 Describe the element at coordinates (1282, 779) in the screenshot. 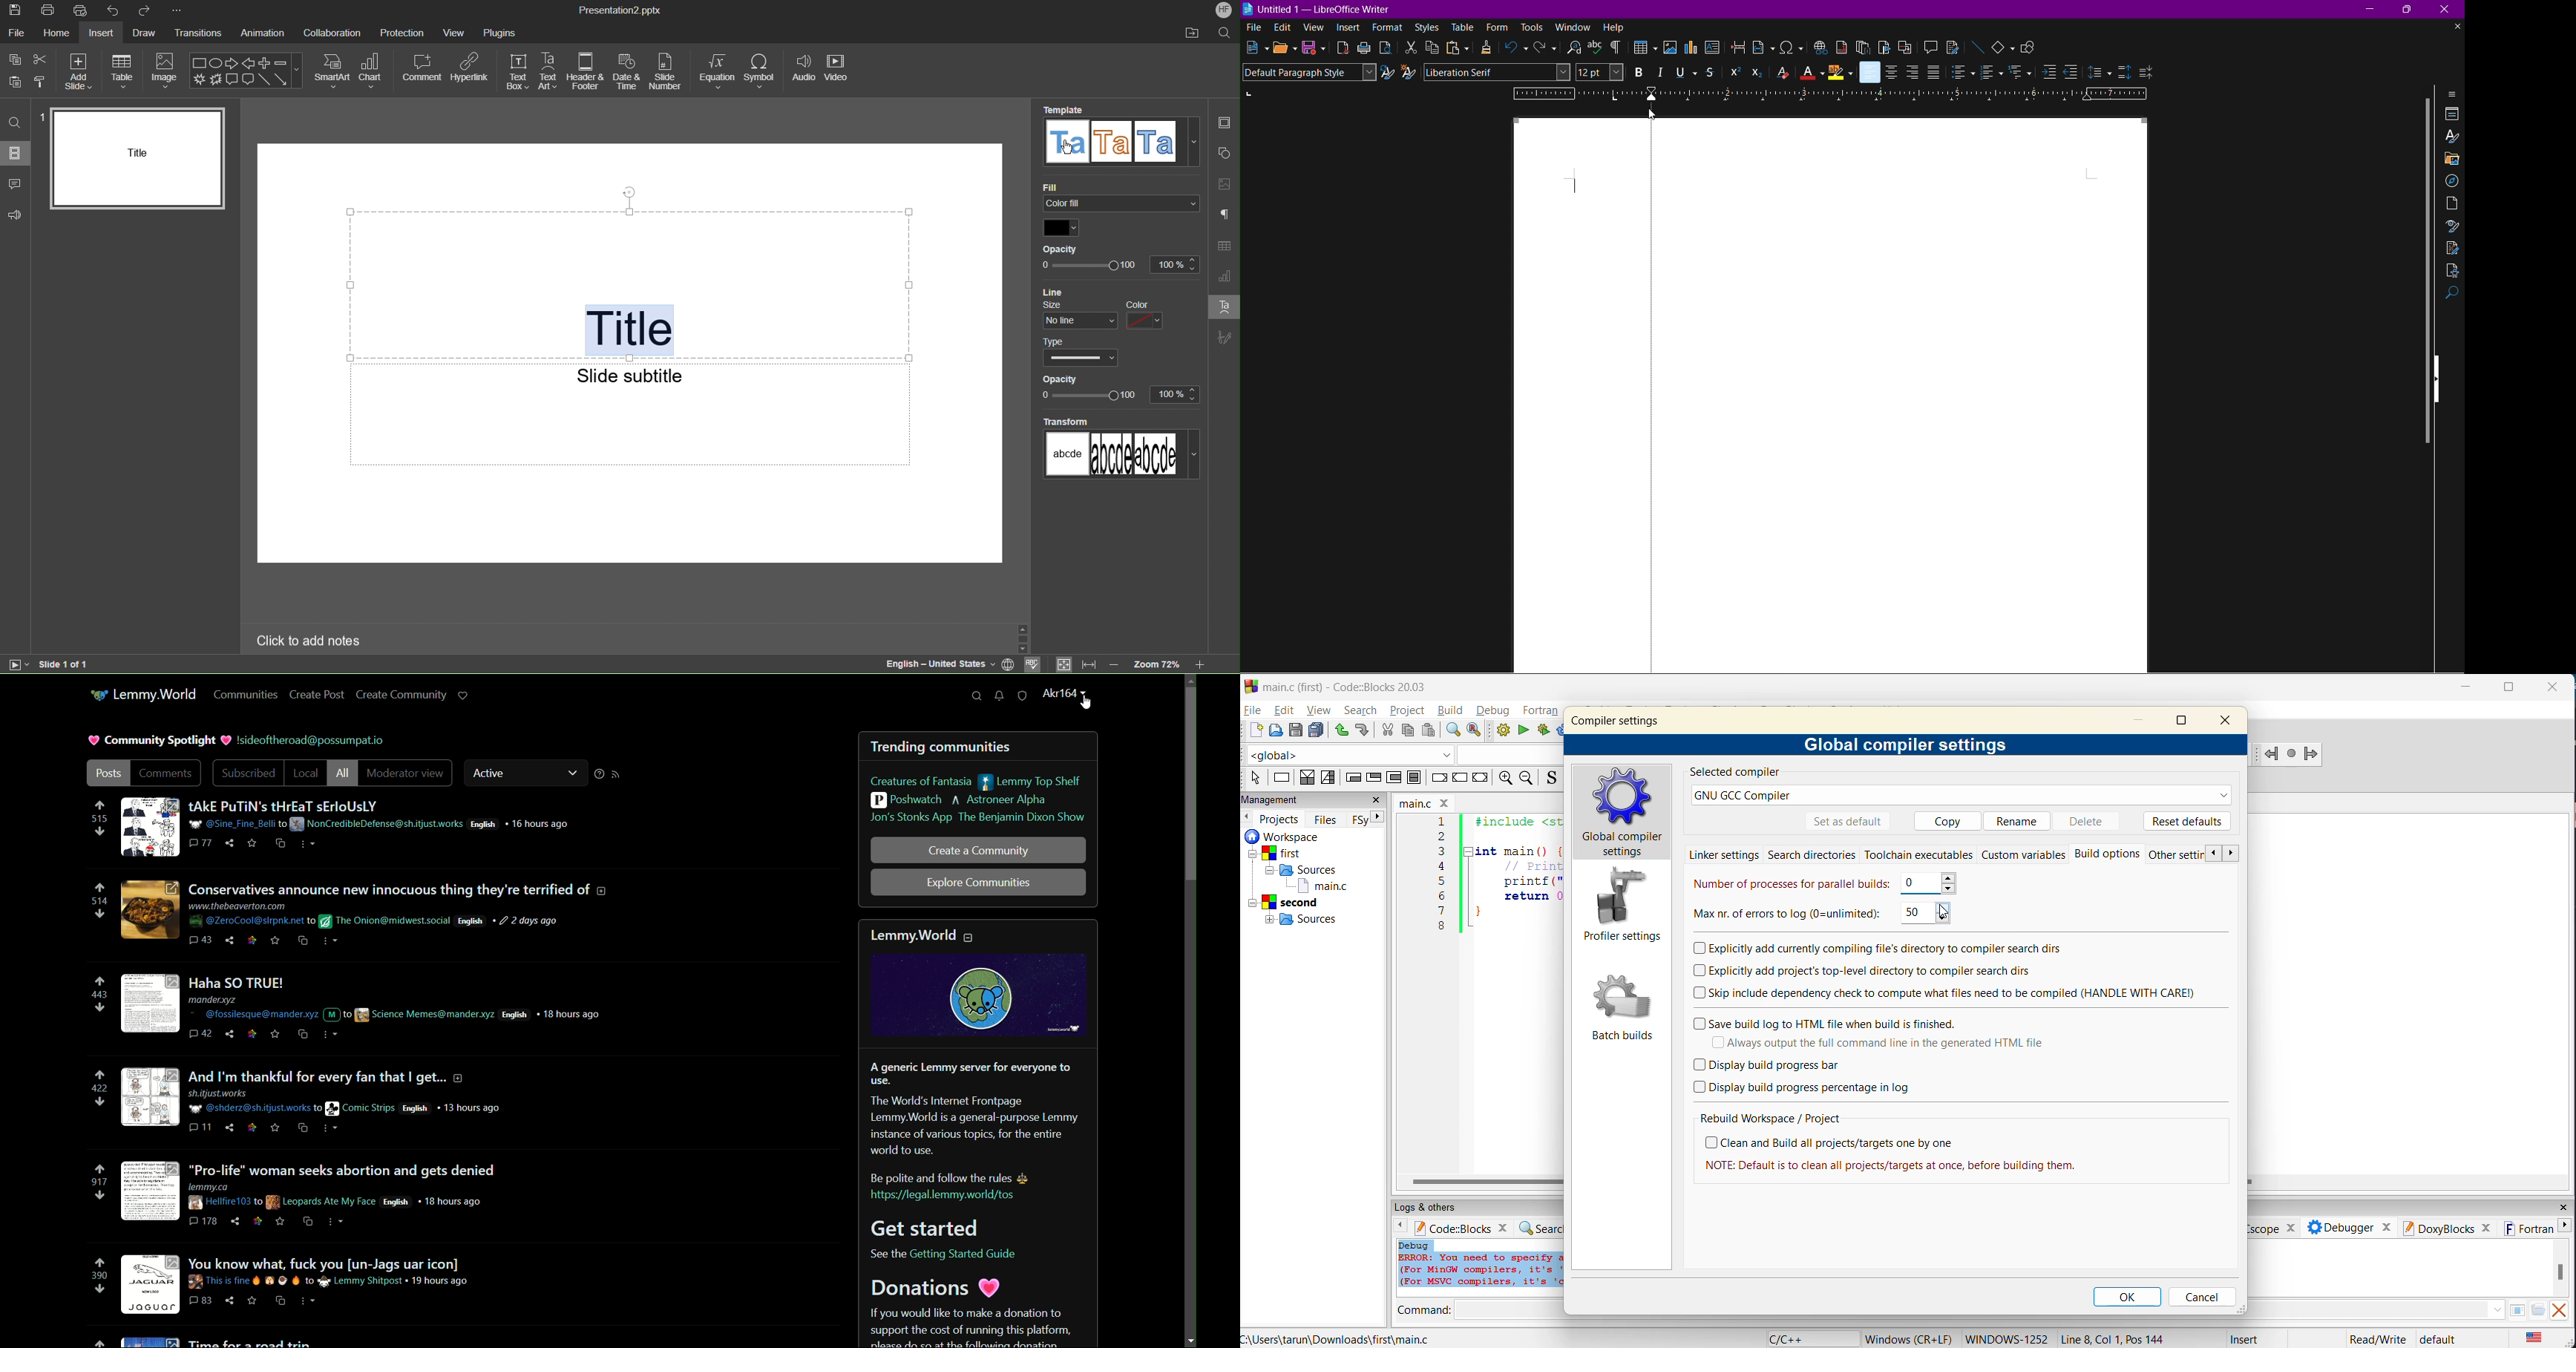

I see `instruction` at that location.